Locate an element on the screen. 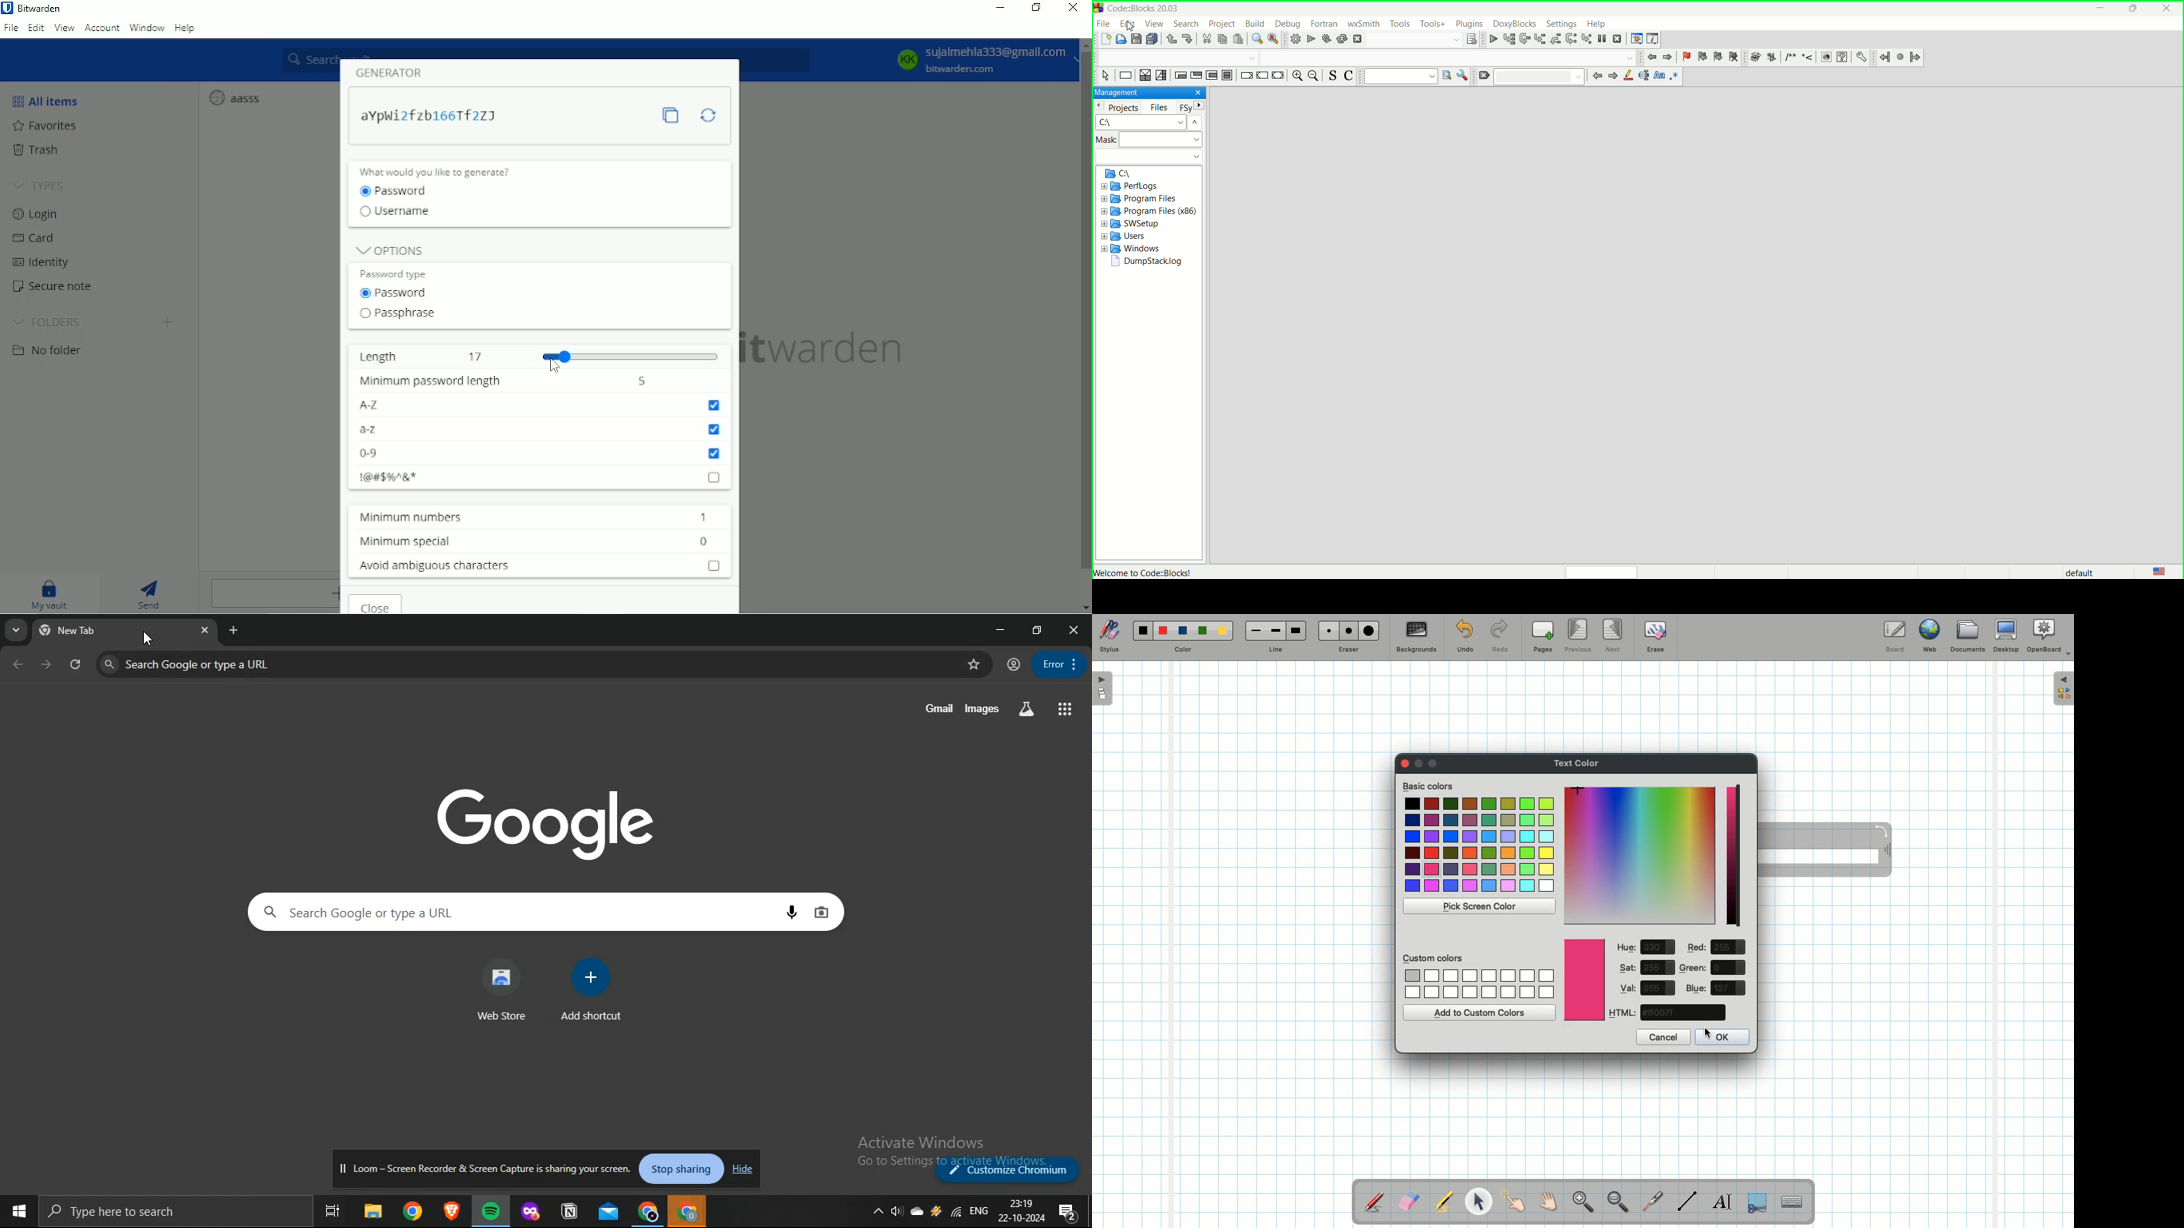  Colors is located at coordinates (1478, 846).